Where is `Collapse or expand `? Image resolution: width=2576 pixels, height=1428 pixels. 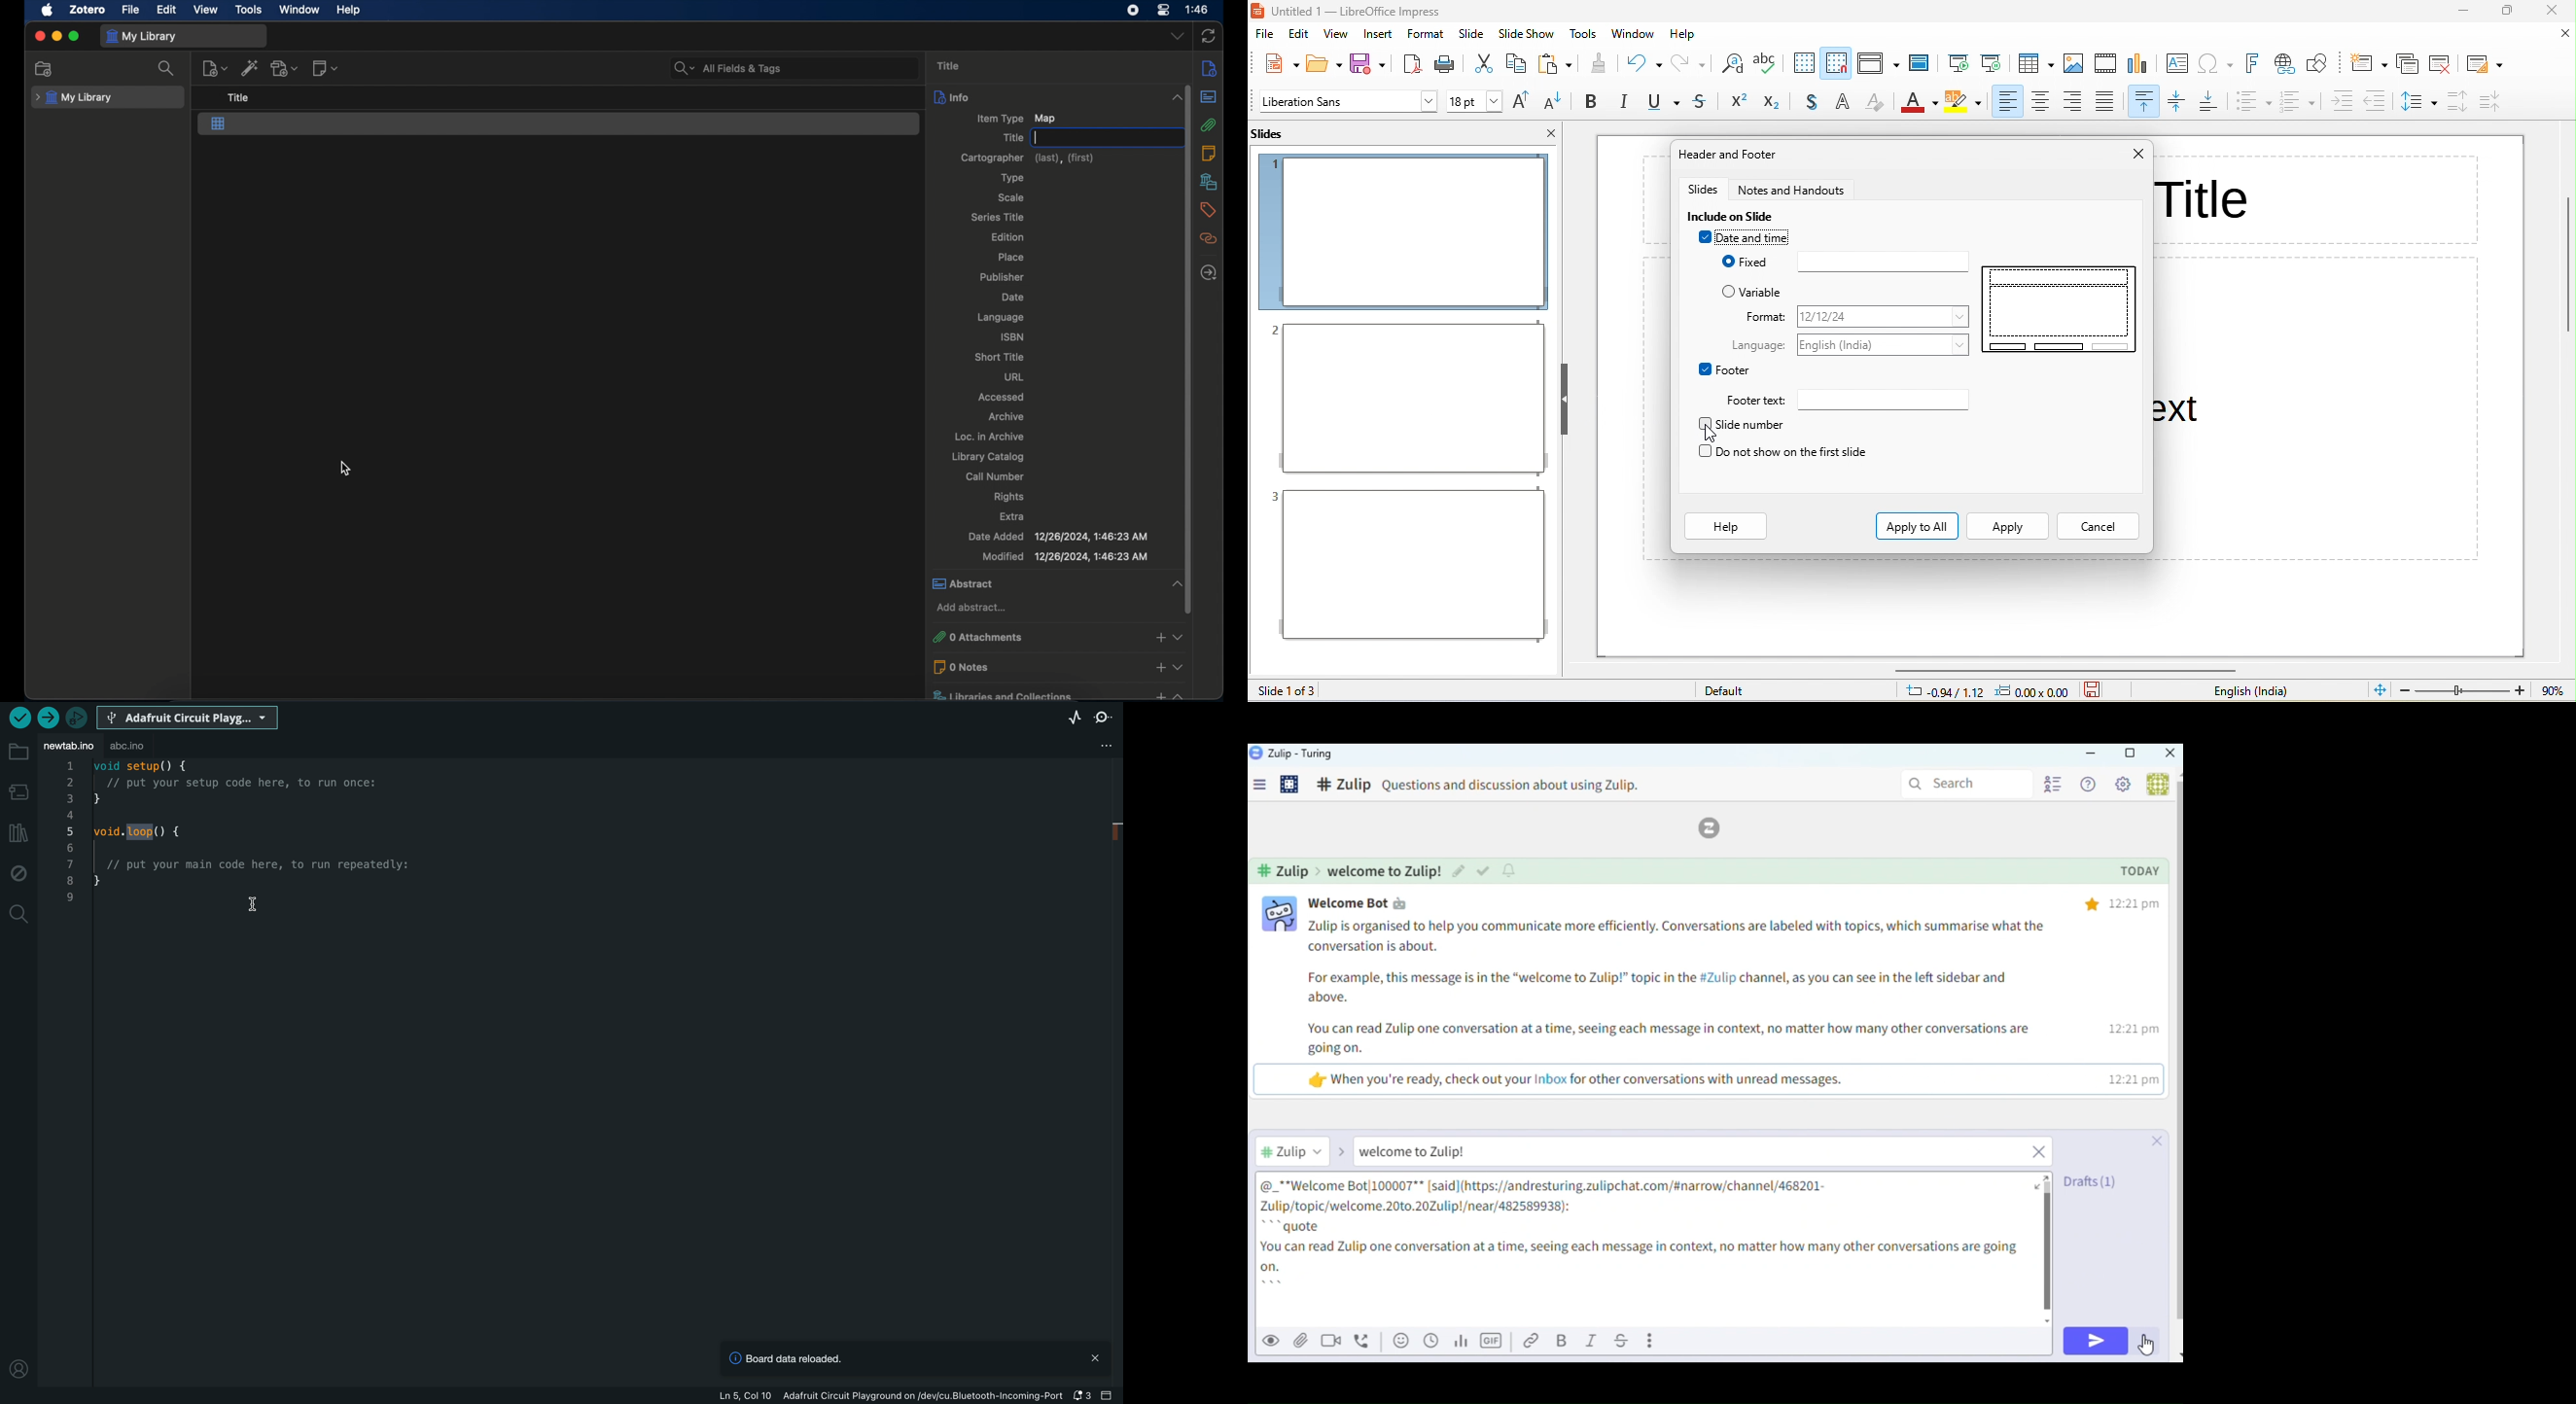 Collapse or expand  is located at coordinates (1177, 98).